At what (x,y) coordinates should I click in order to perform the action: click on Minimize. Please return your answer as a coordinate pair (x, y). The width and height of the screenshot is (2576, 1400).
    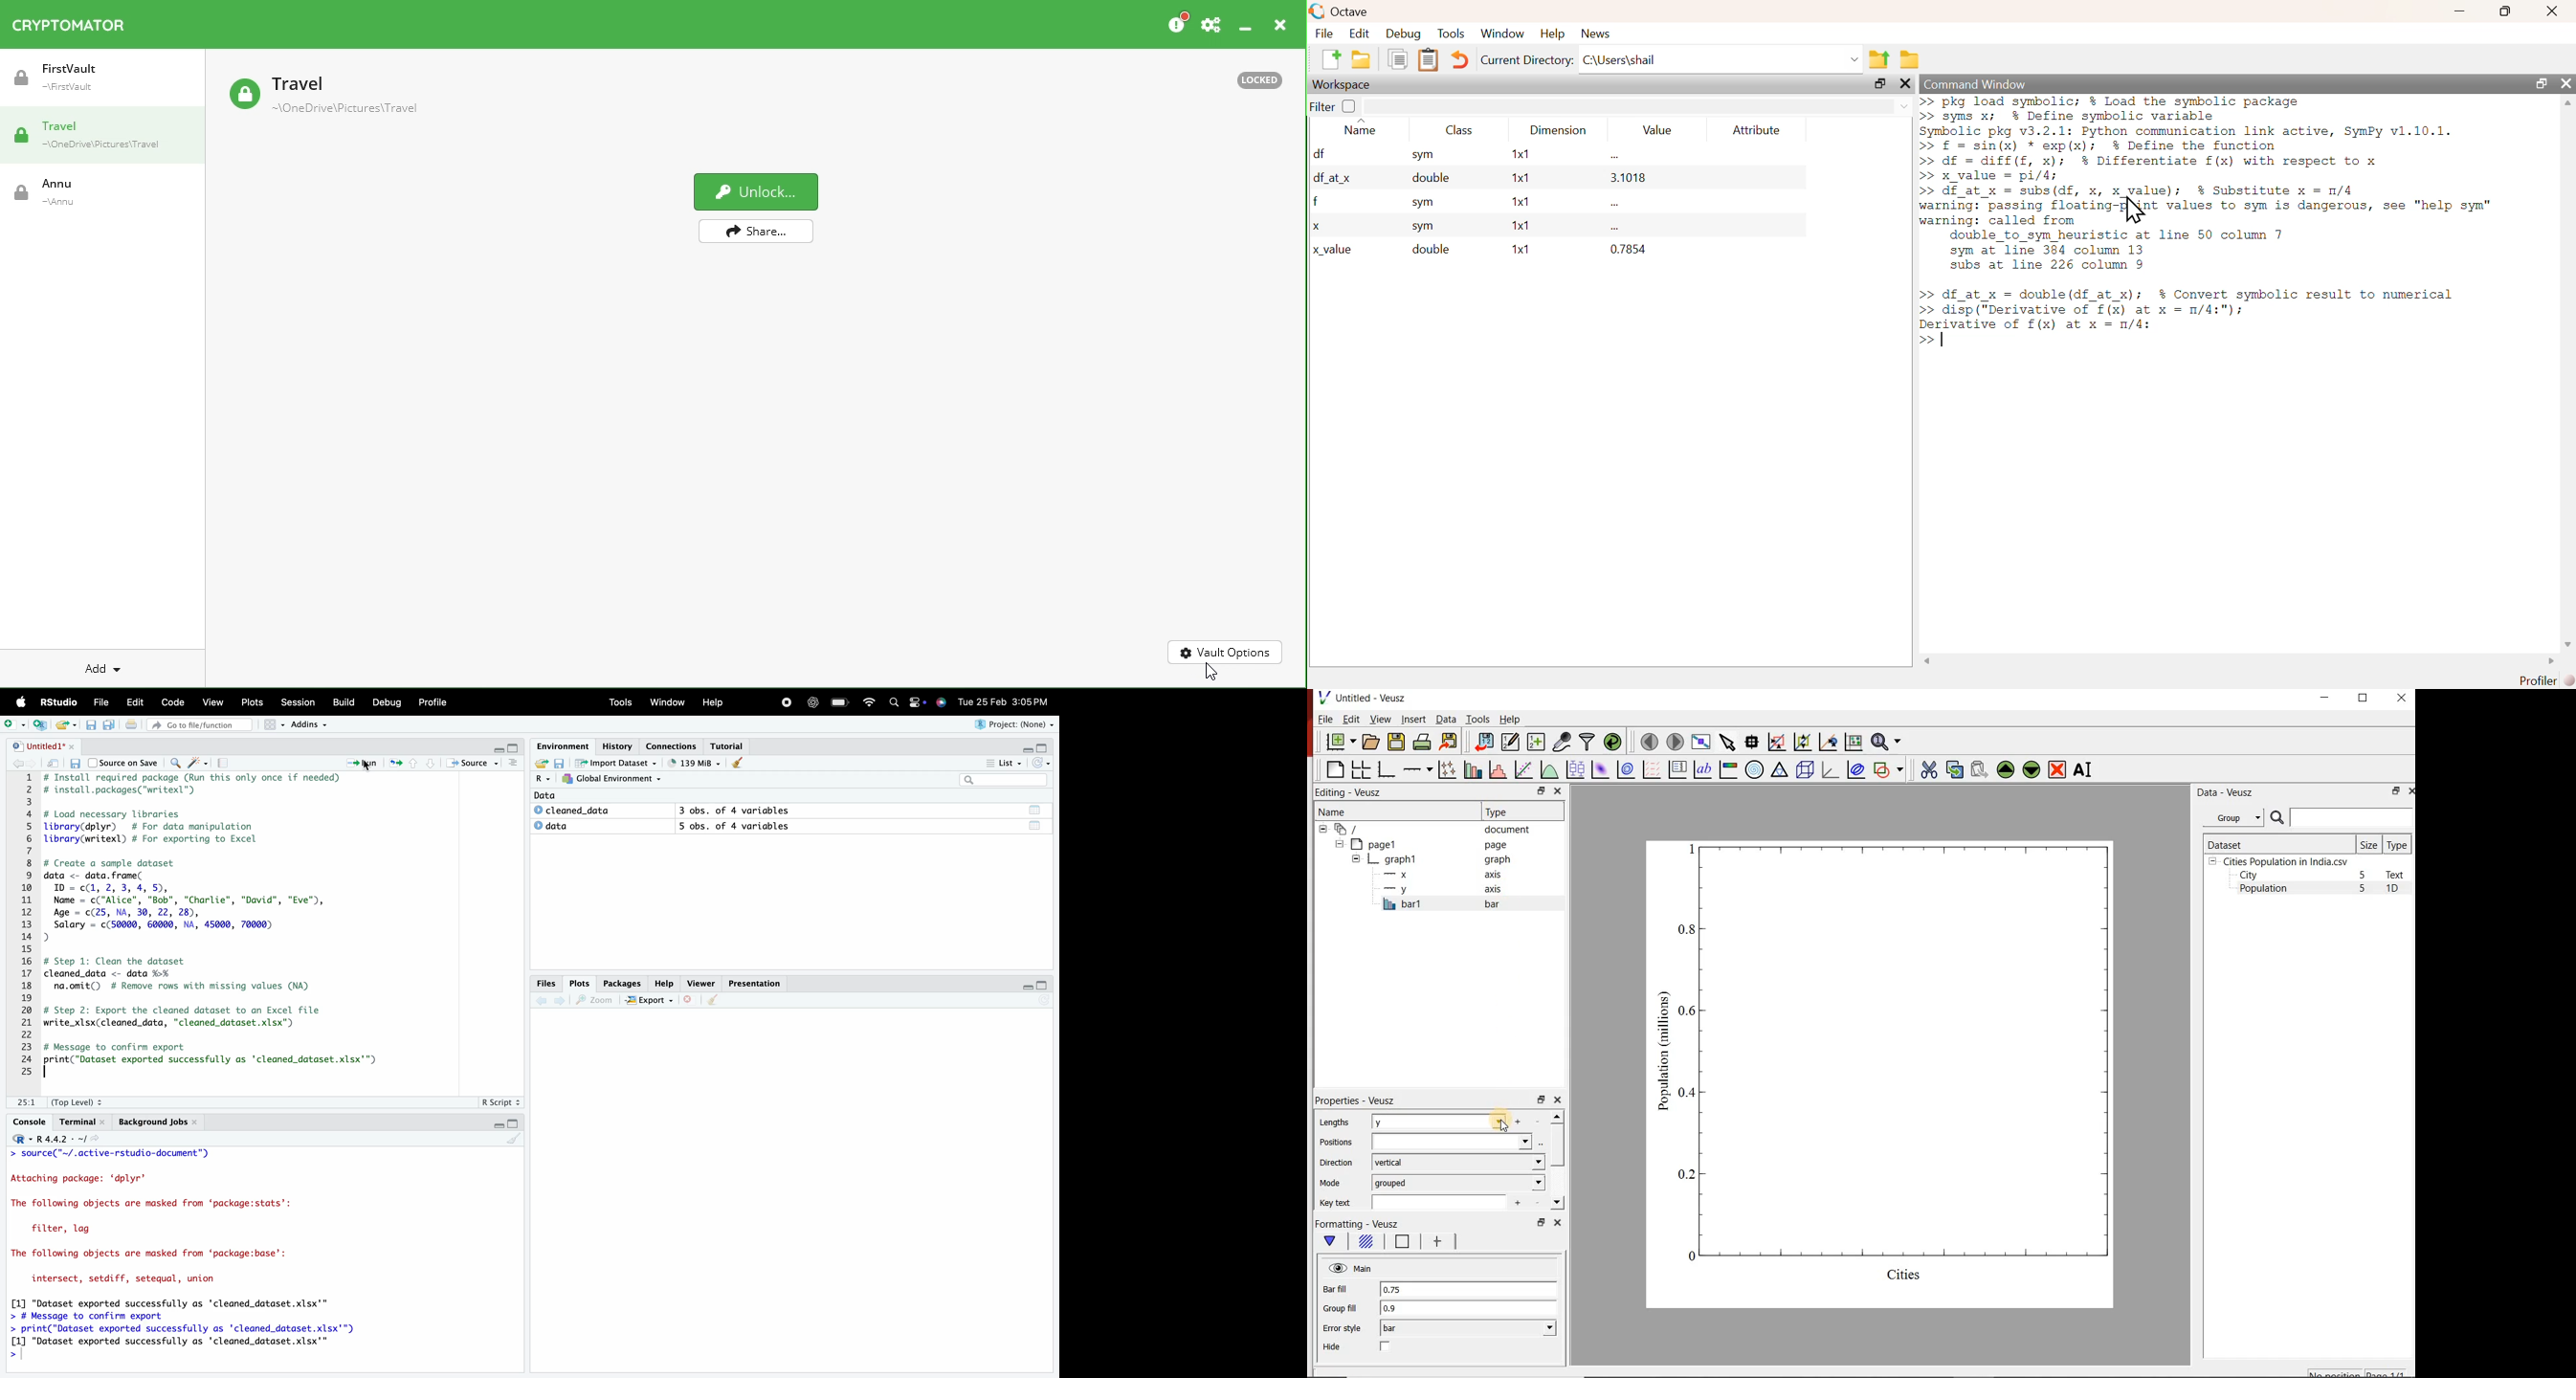
    Looking at the image, I should click on (1027, 748).